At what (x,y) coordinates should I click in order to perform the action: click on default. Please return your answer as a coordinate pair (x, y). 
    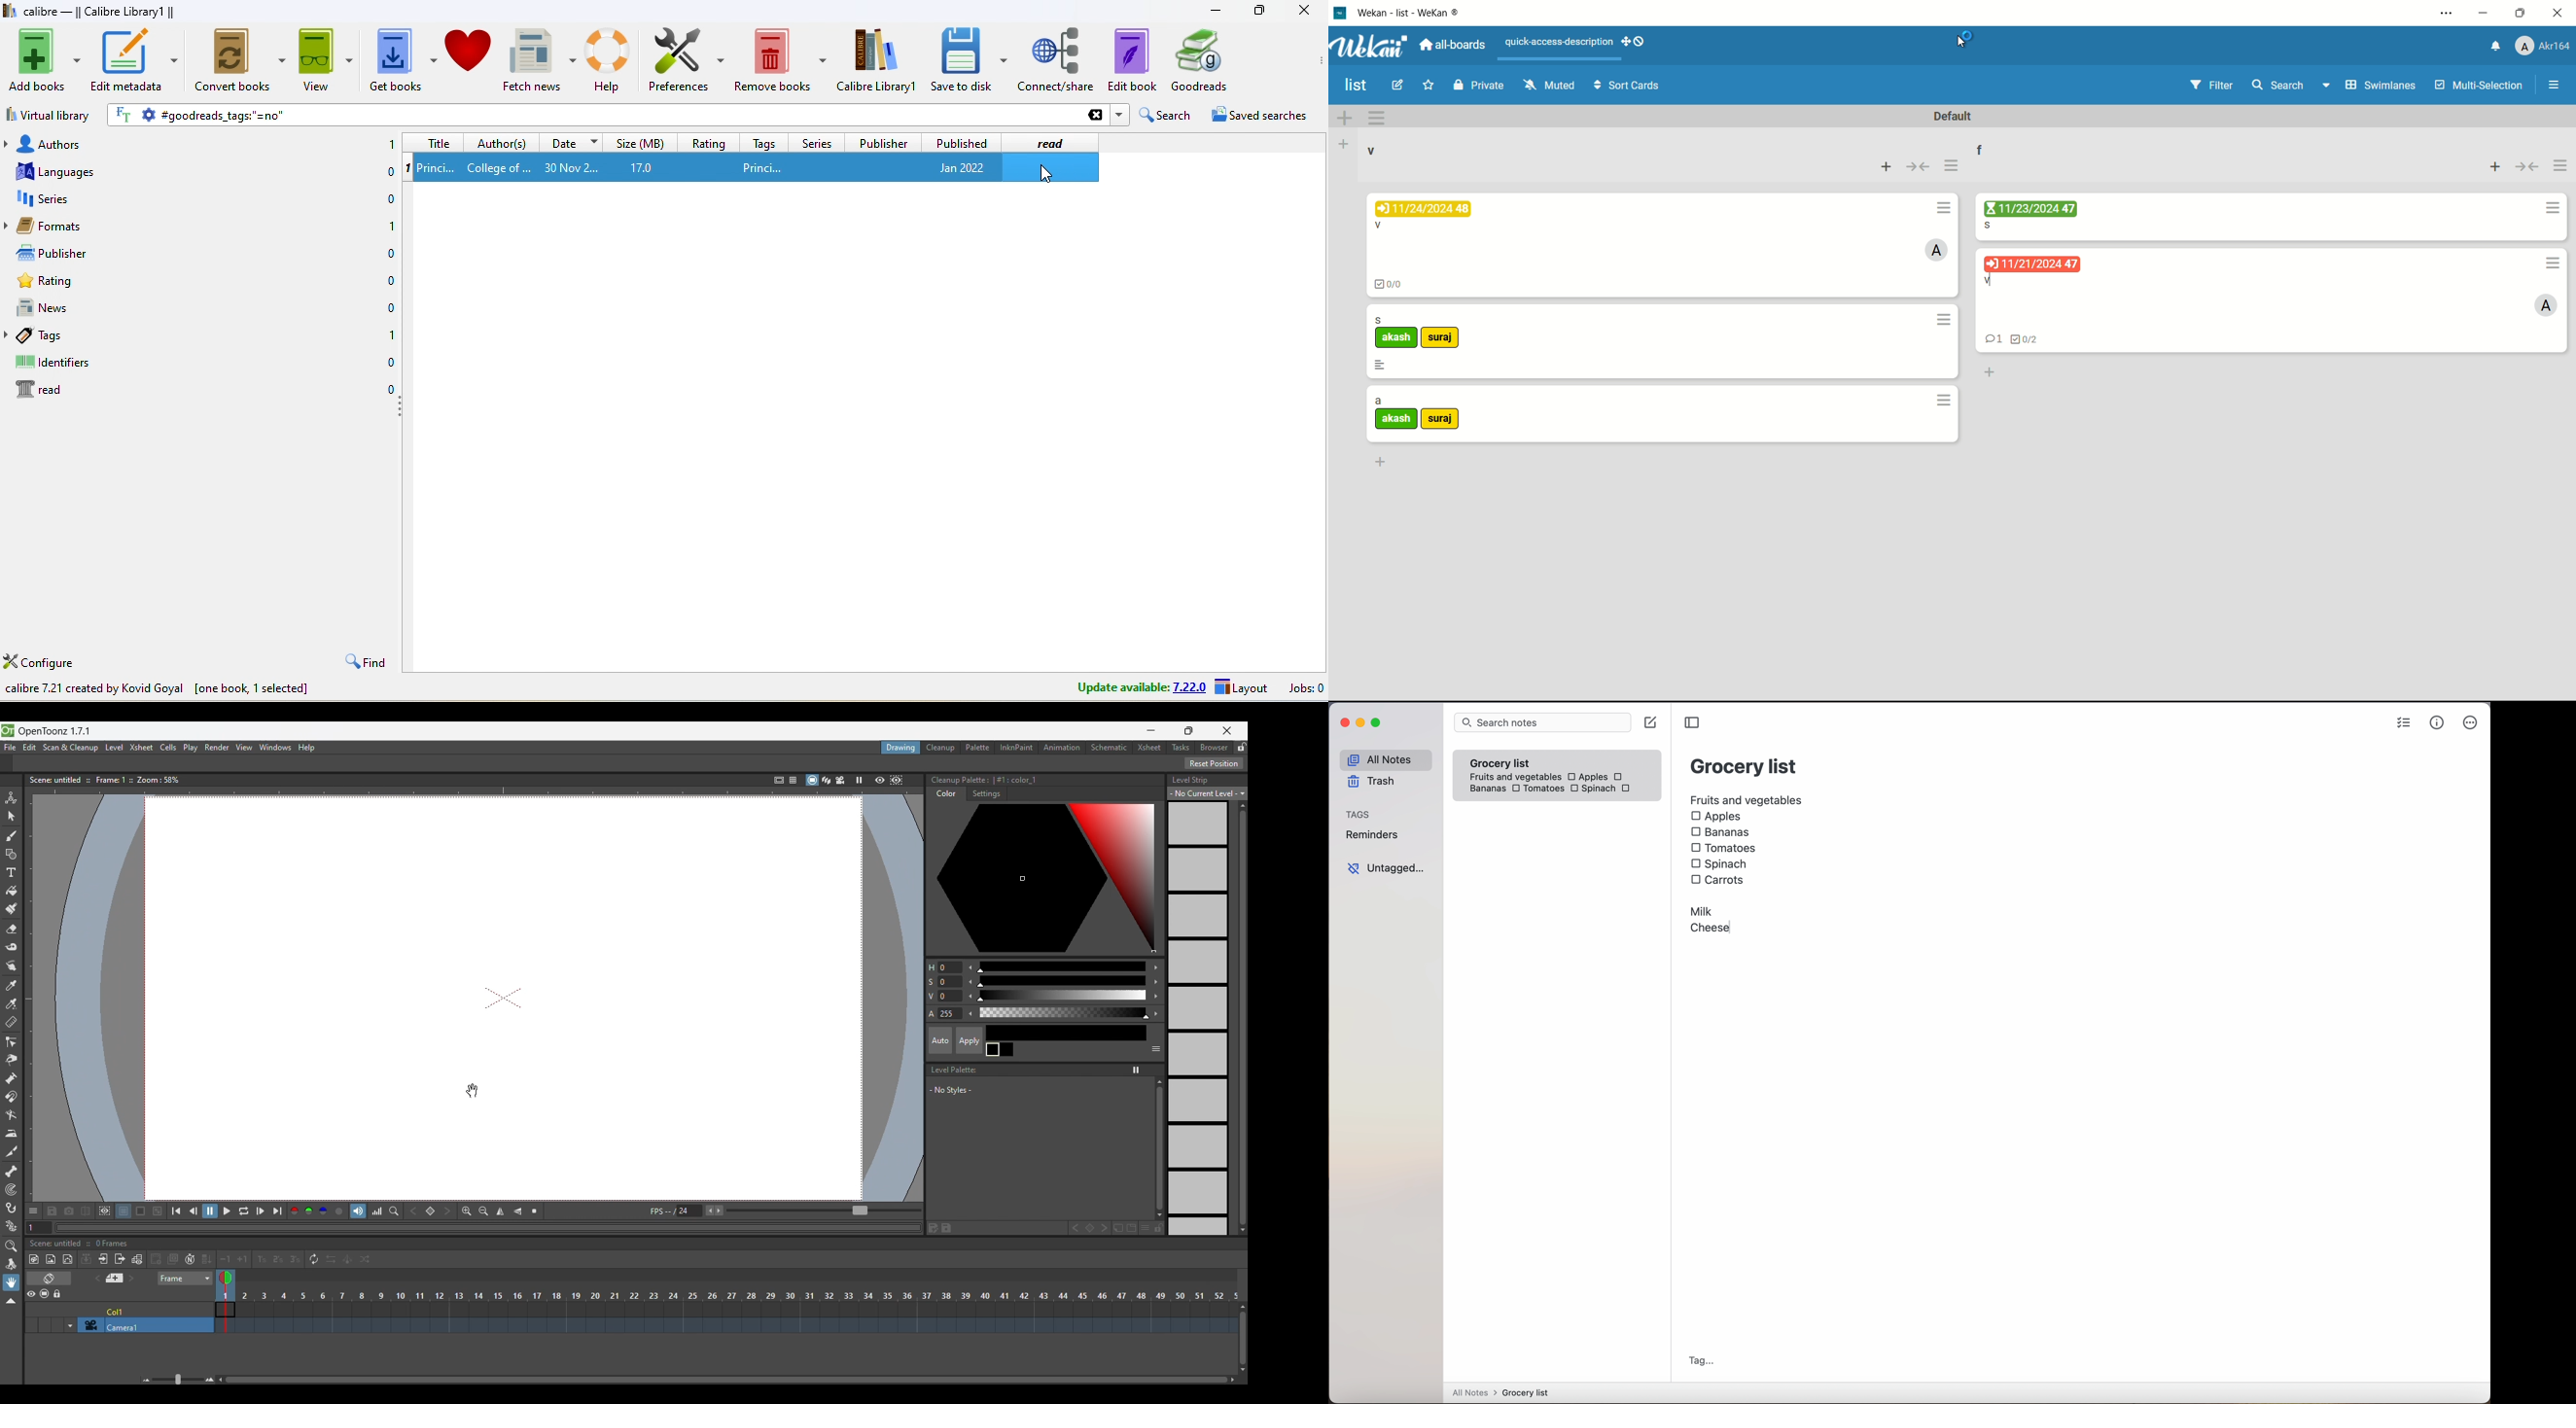
    Looking at the image, I should click on (1954, 117).